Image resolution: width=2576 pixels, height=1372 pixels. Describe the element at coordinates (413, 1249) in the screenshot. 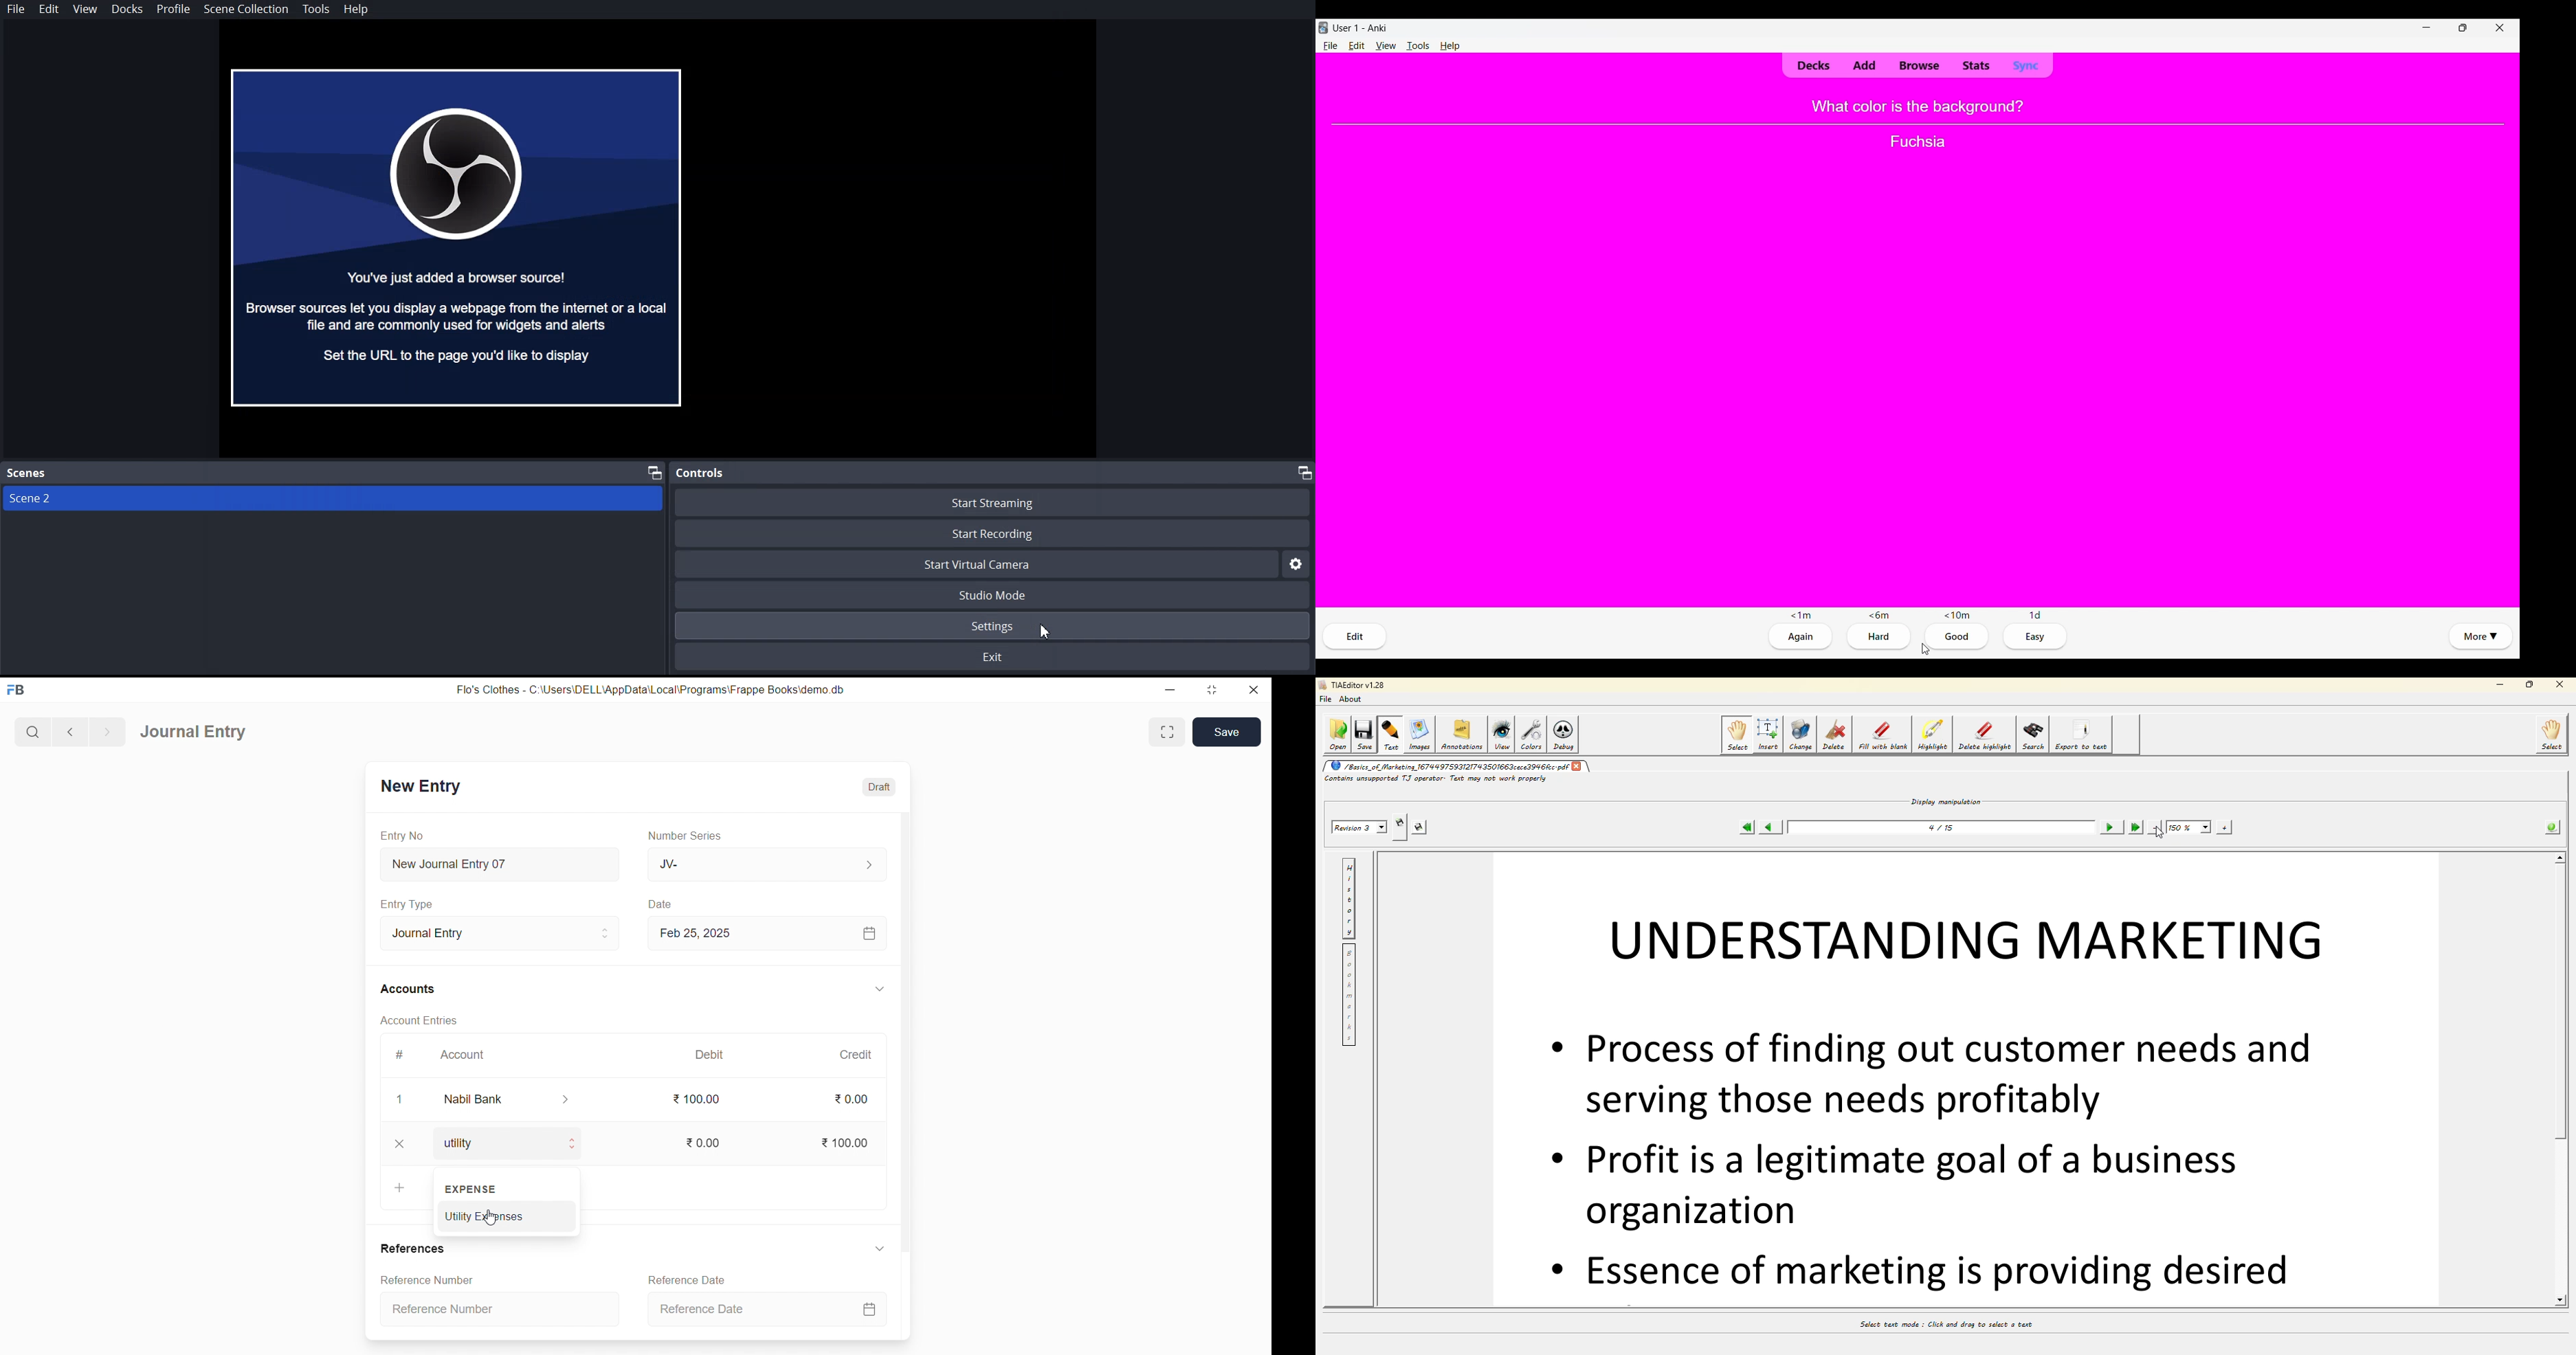

I see `References` at that location.